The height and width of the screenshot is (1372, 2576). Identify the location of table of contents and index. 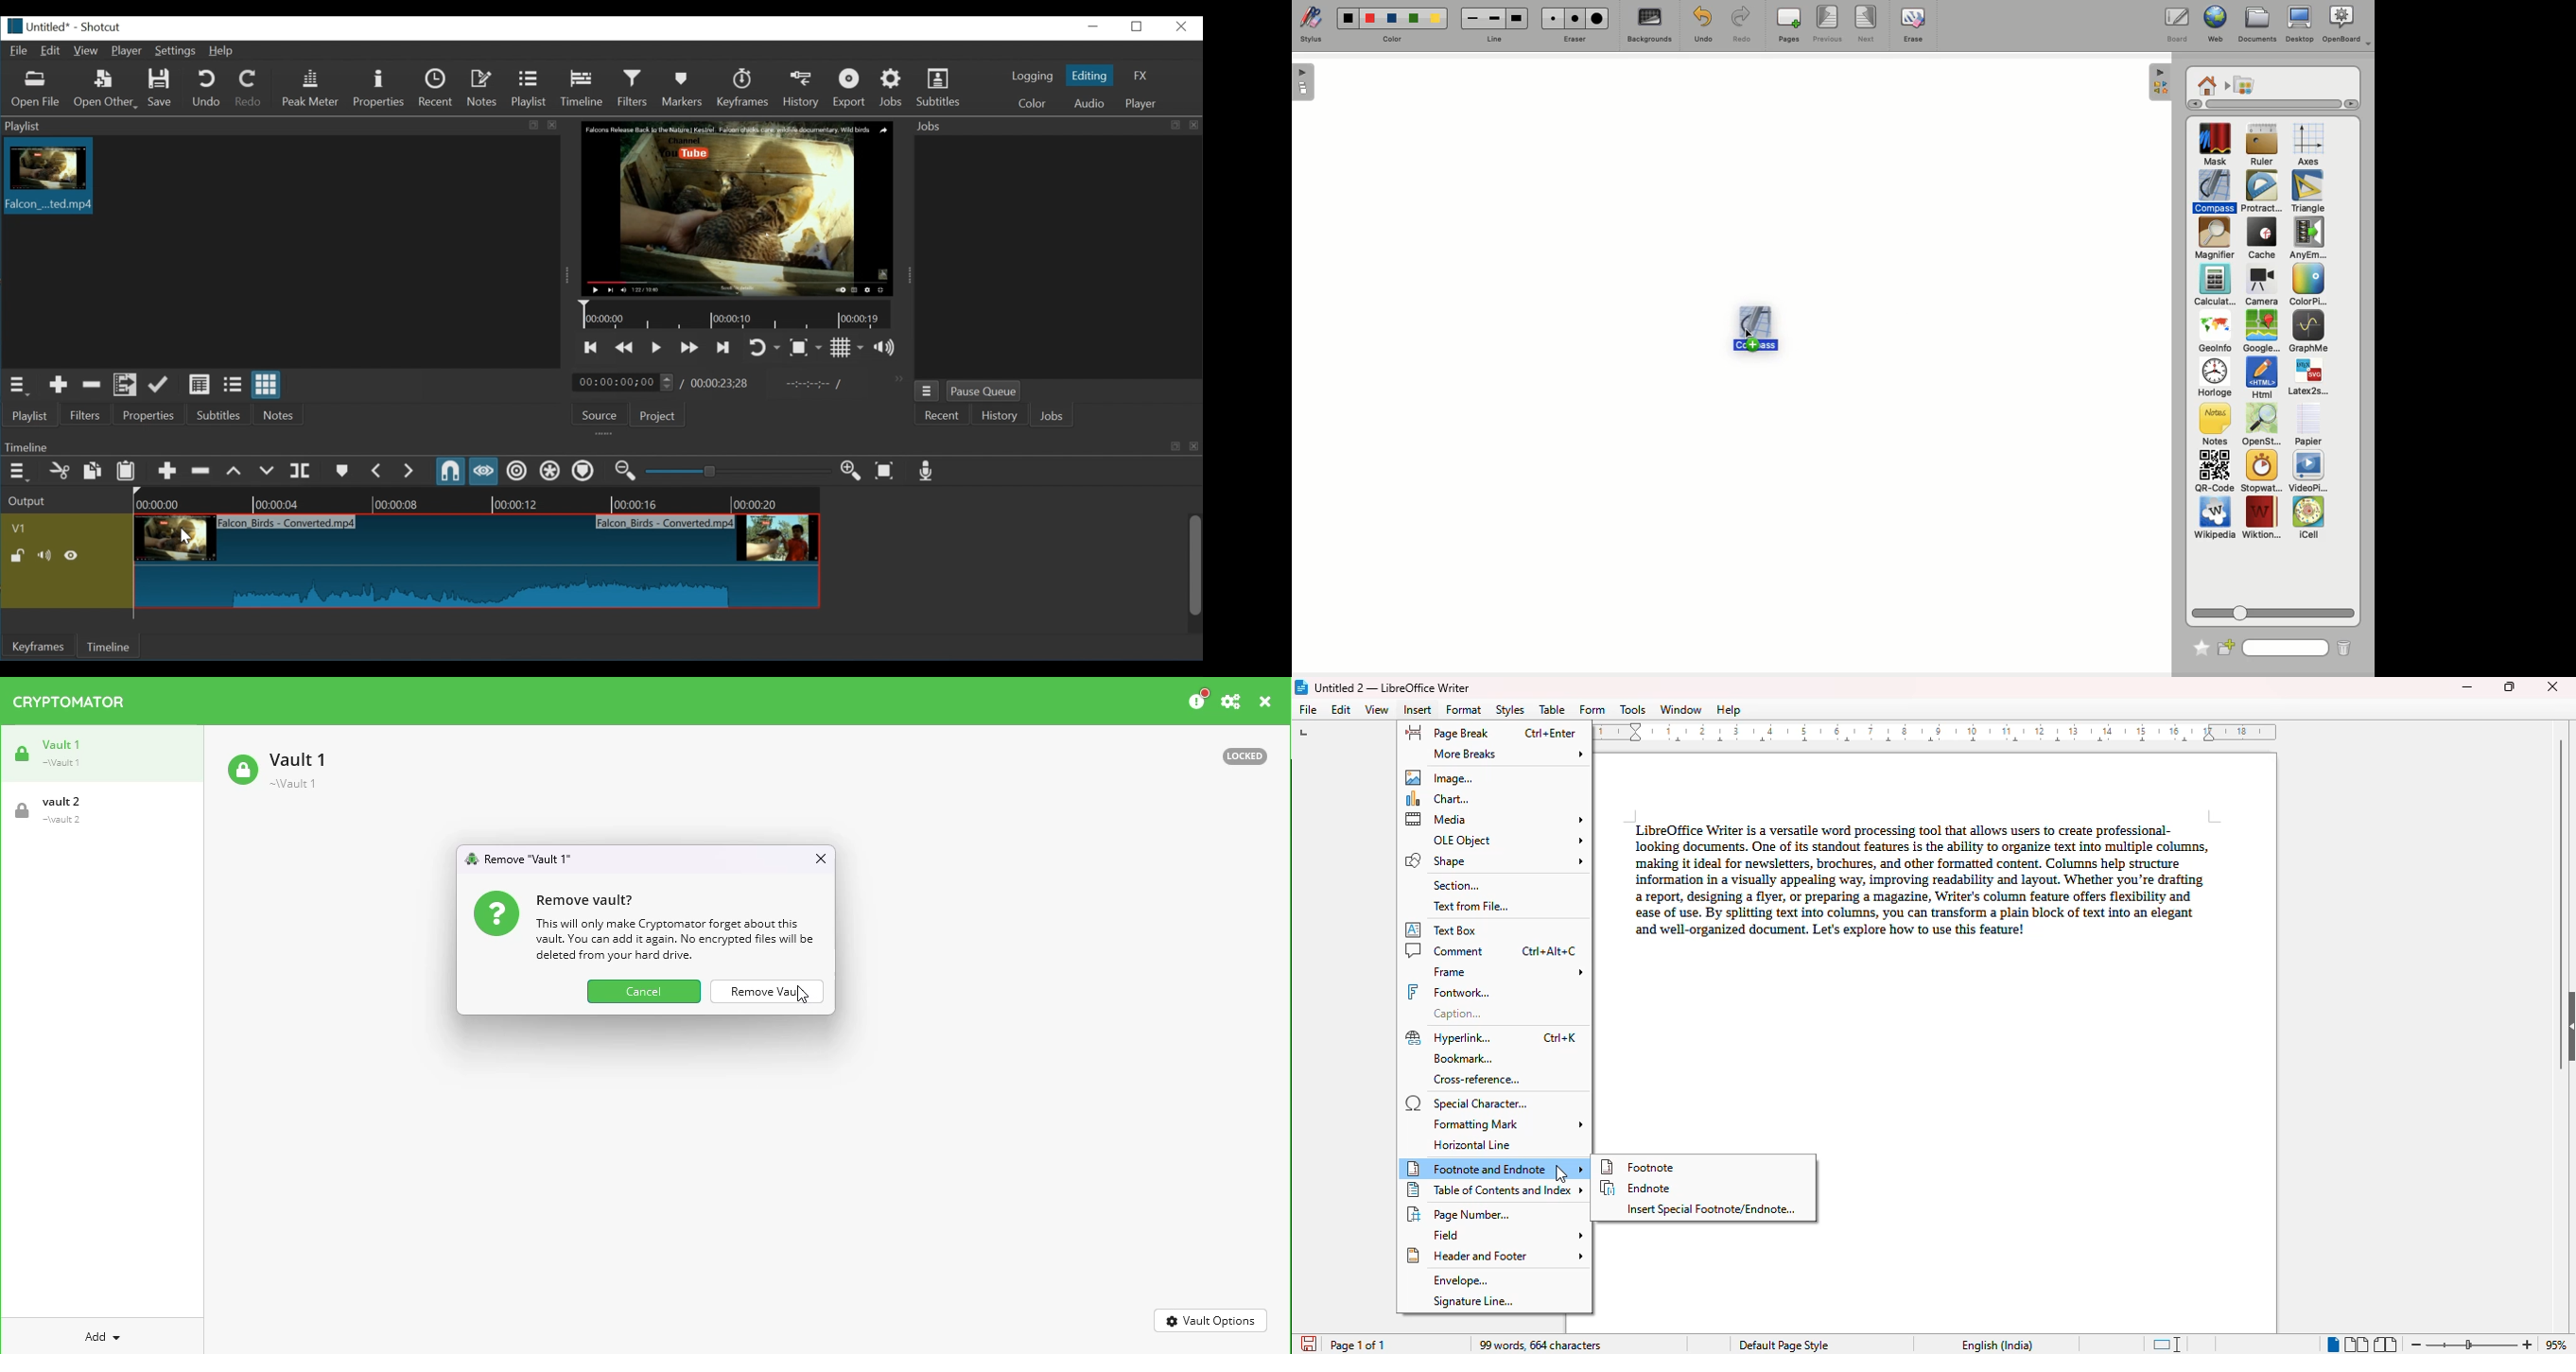
(1495, 1189).